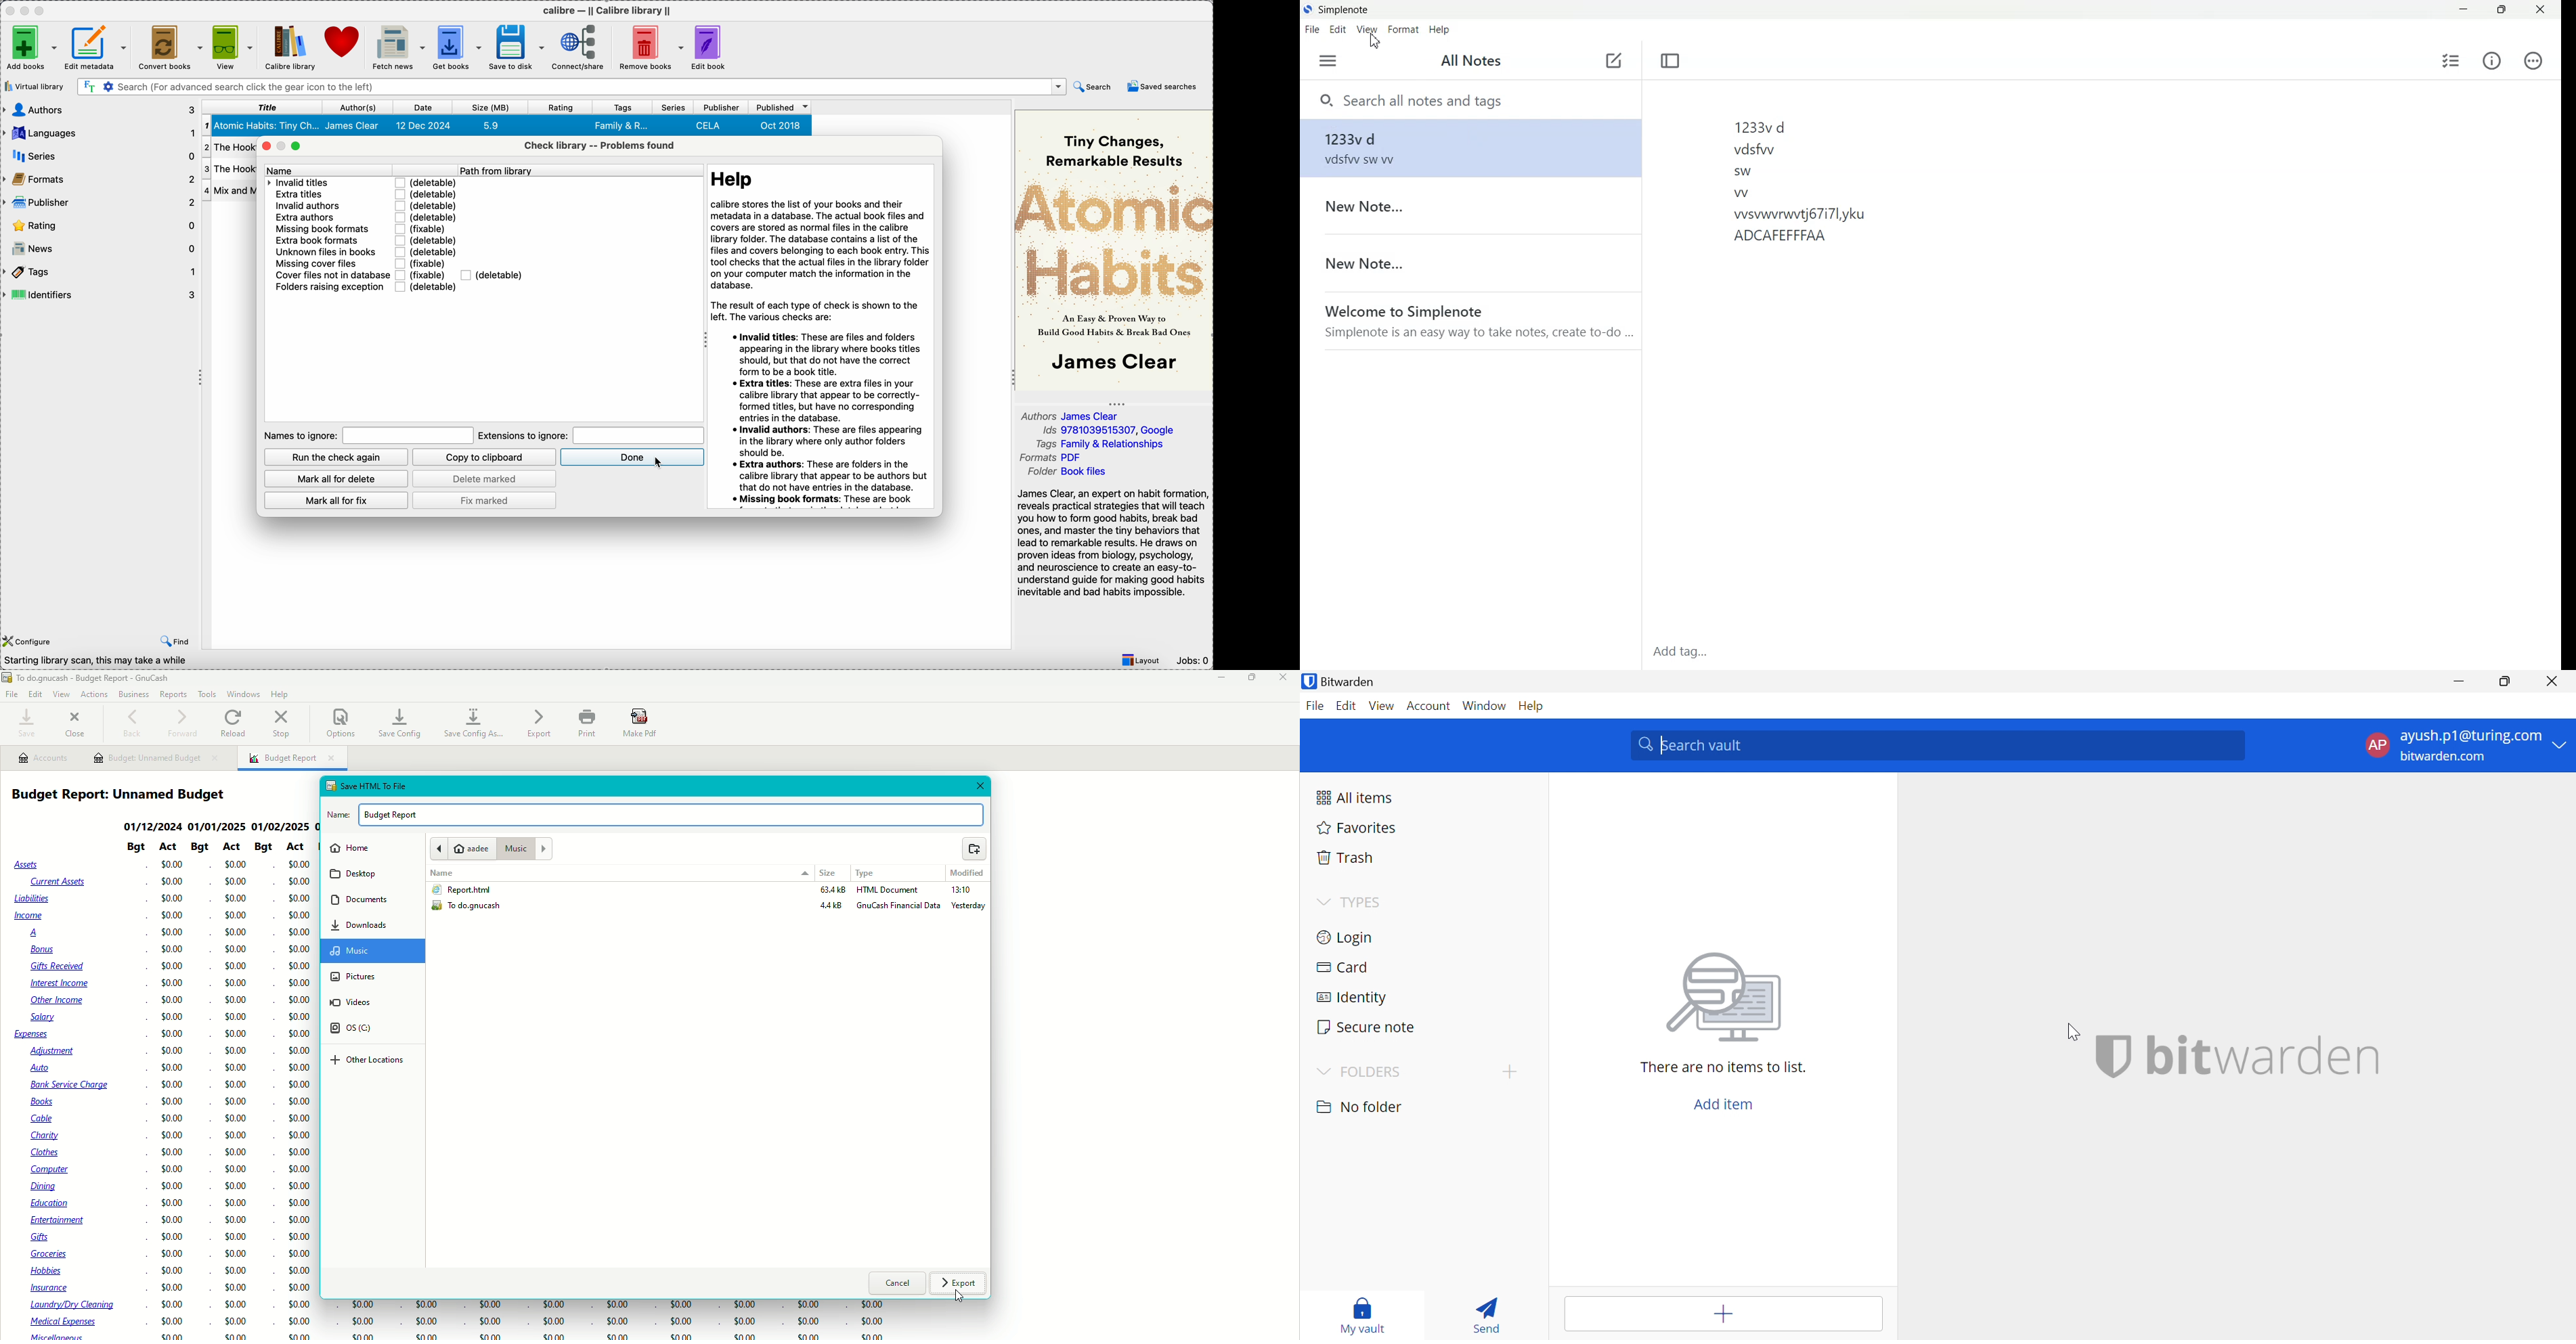 The height and width of the screenshot is (1344, 2576). I want to click on There are no items to list, so click(1722, 1067).